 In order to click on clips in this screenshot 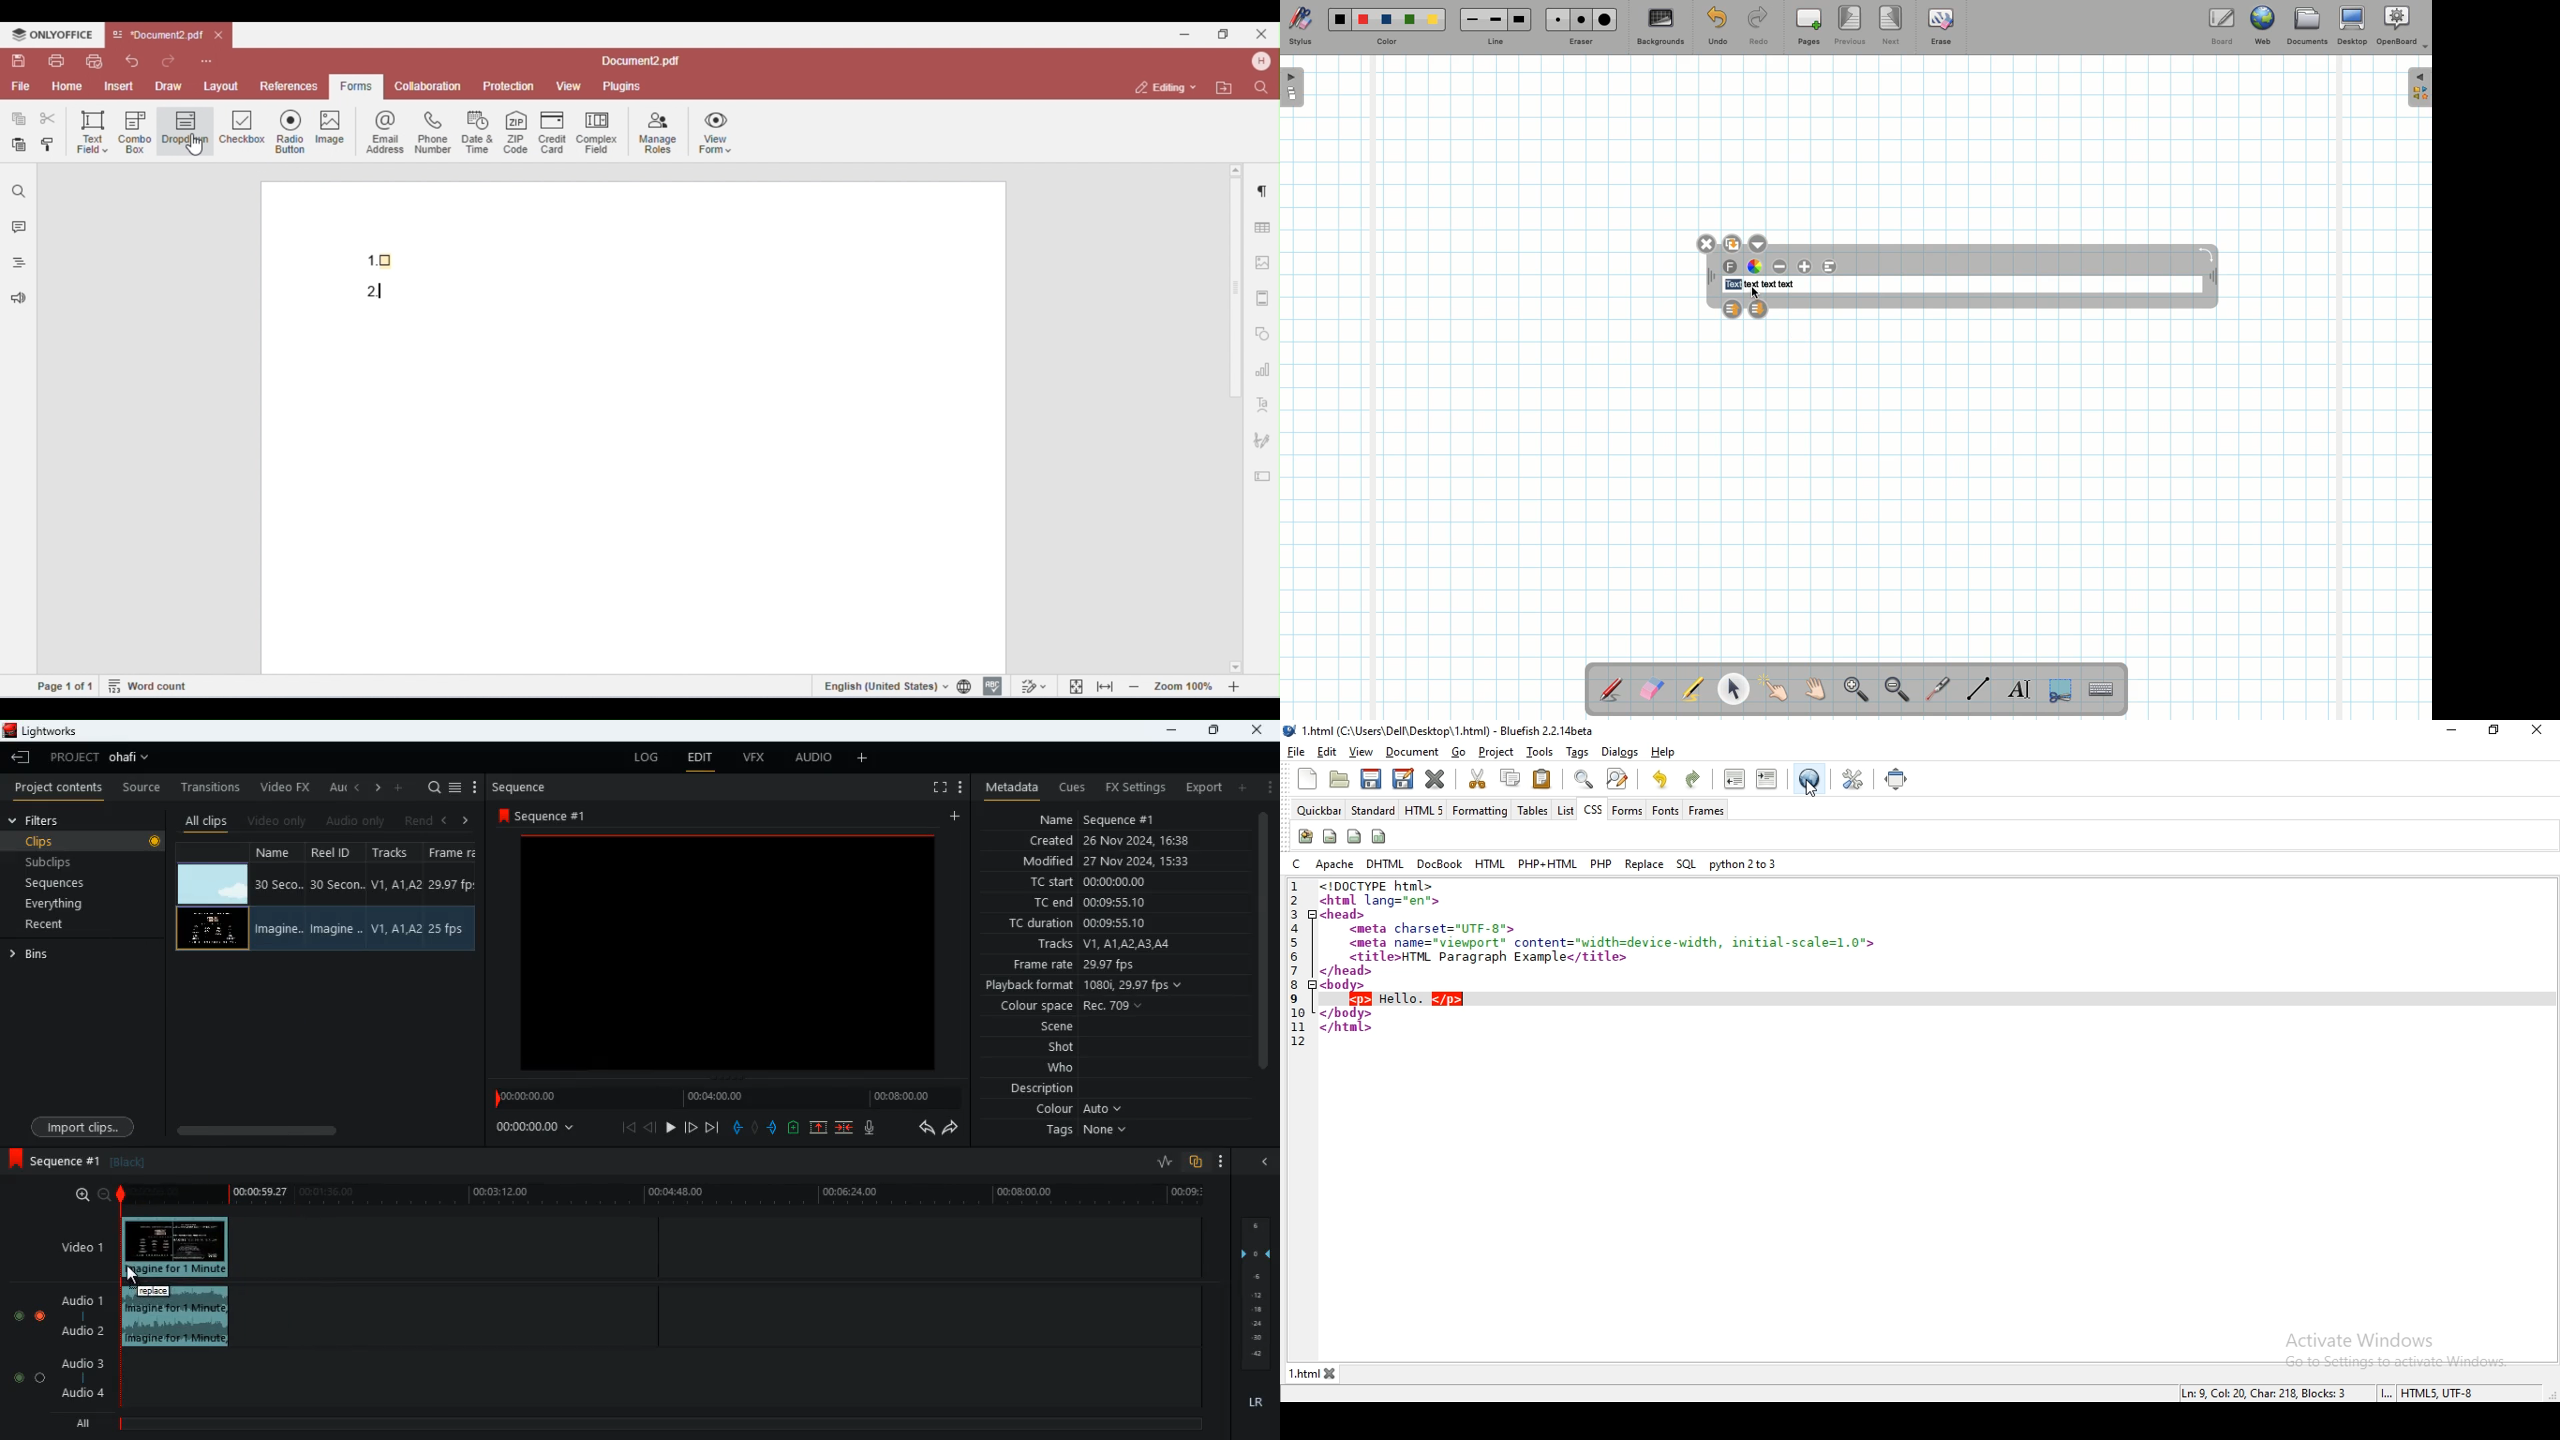, I will do `click(85, 843)`.